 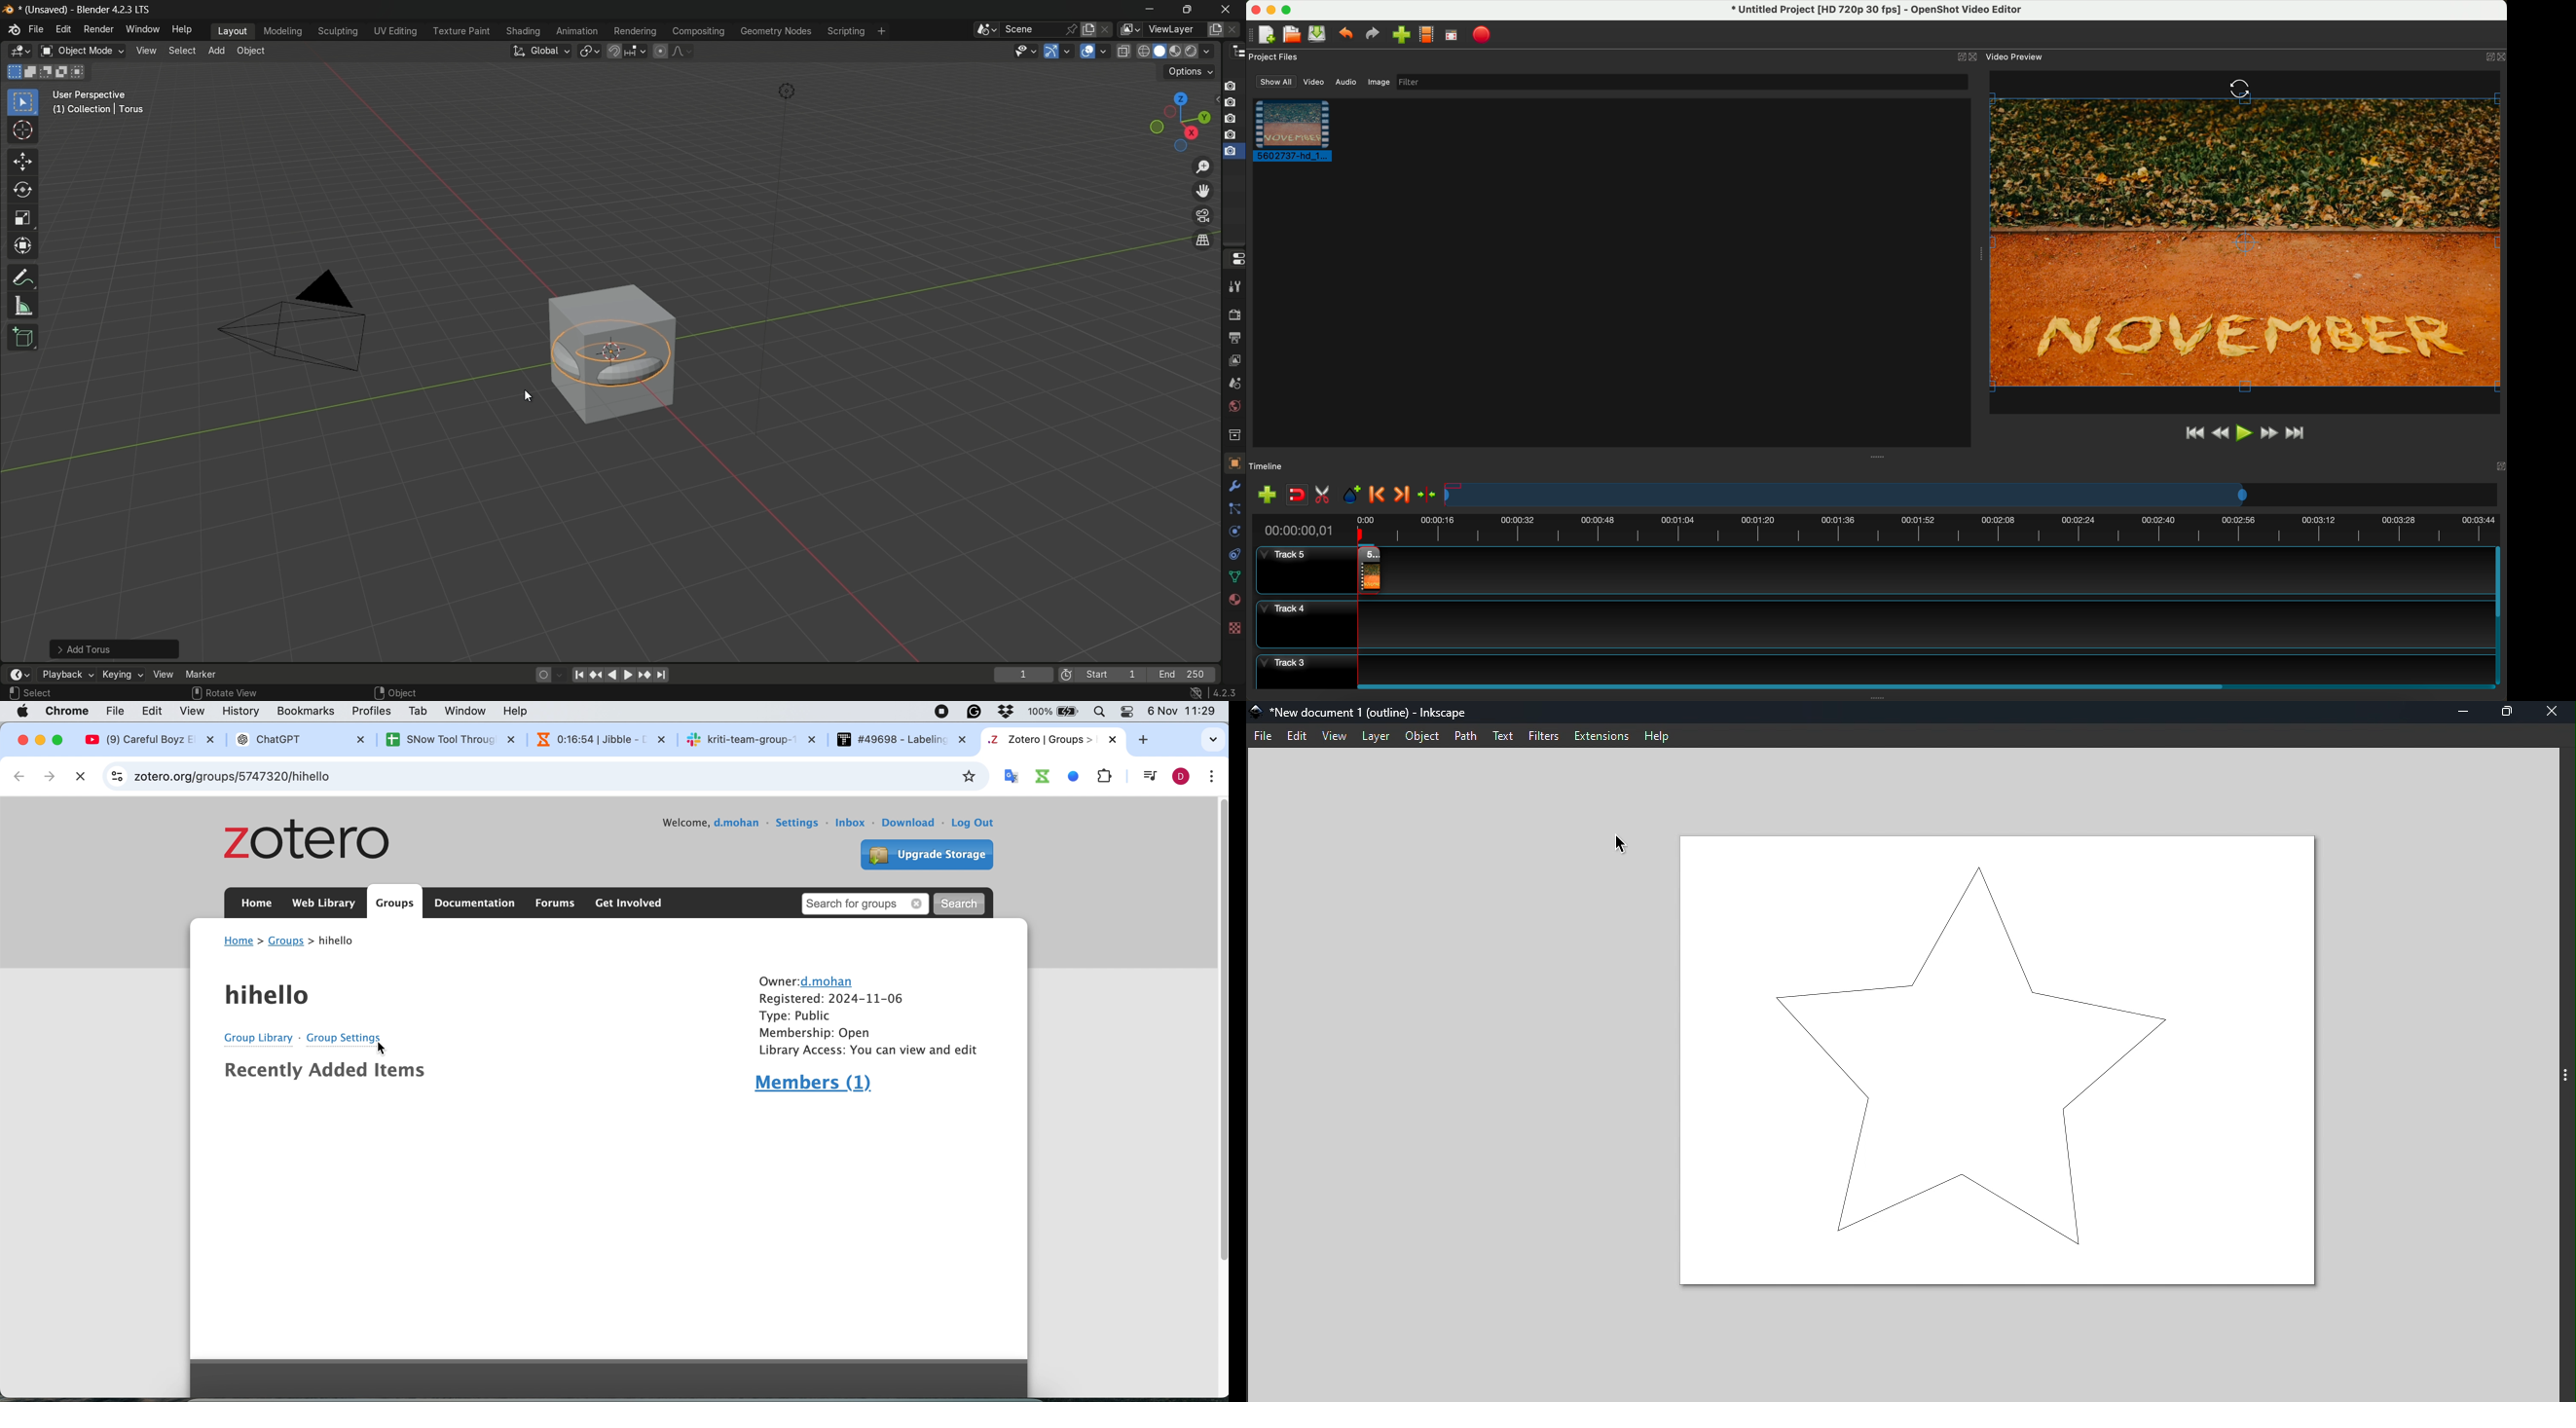 What do you see at coordinates (589, 50) in the screenshot?
I see `transform pivot table` at bounding box center [589, 50].